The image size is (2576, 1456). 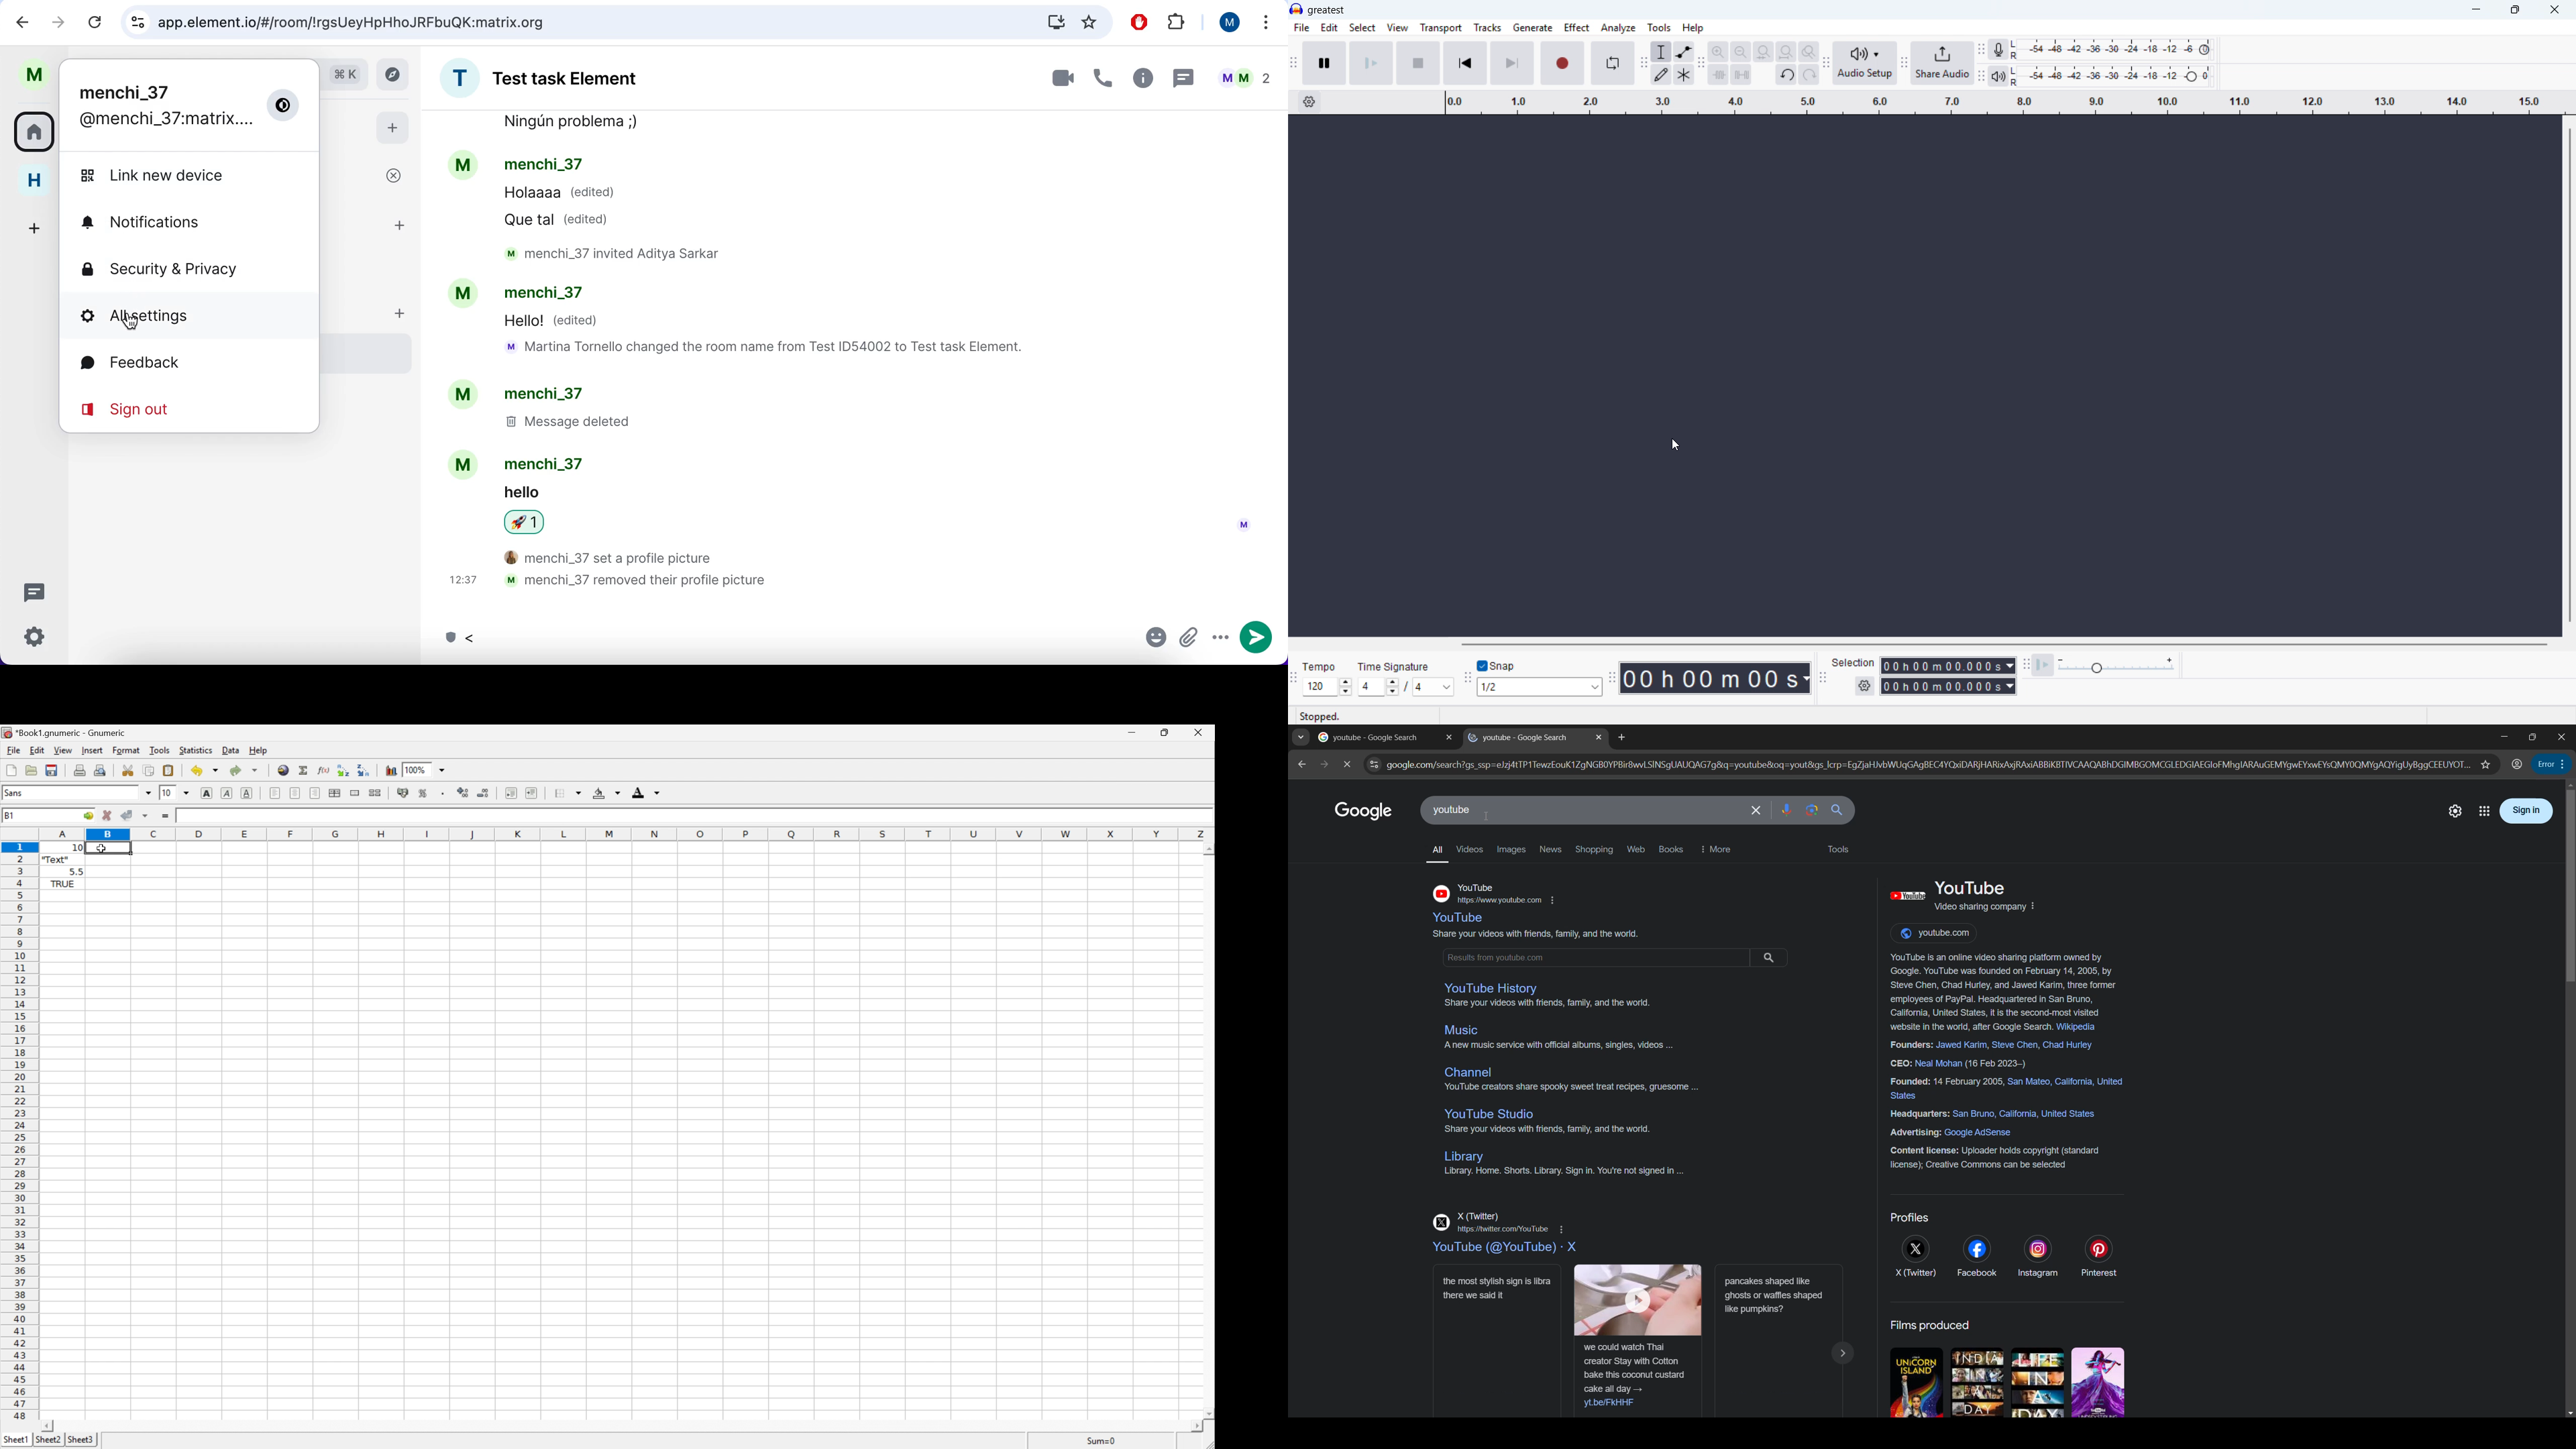 I want to click on Bold, so click(x=207, y=793).